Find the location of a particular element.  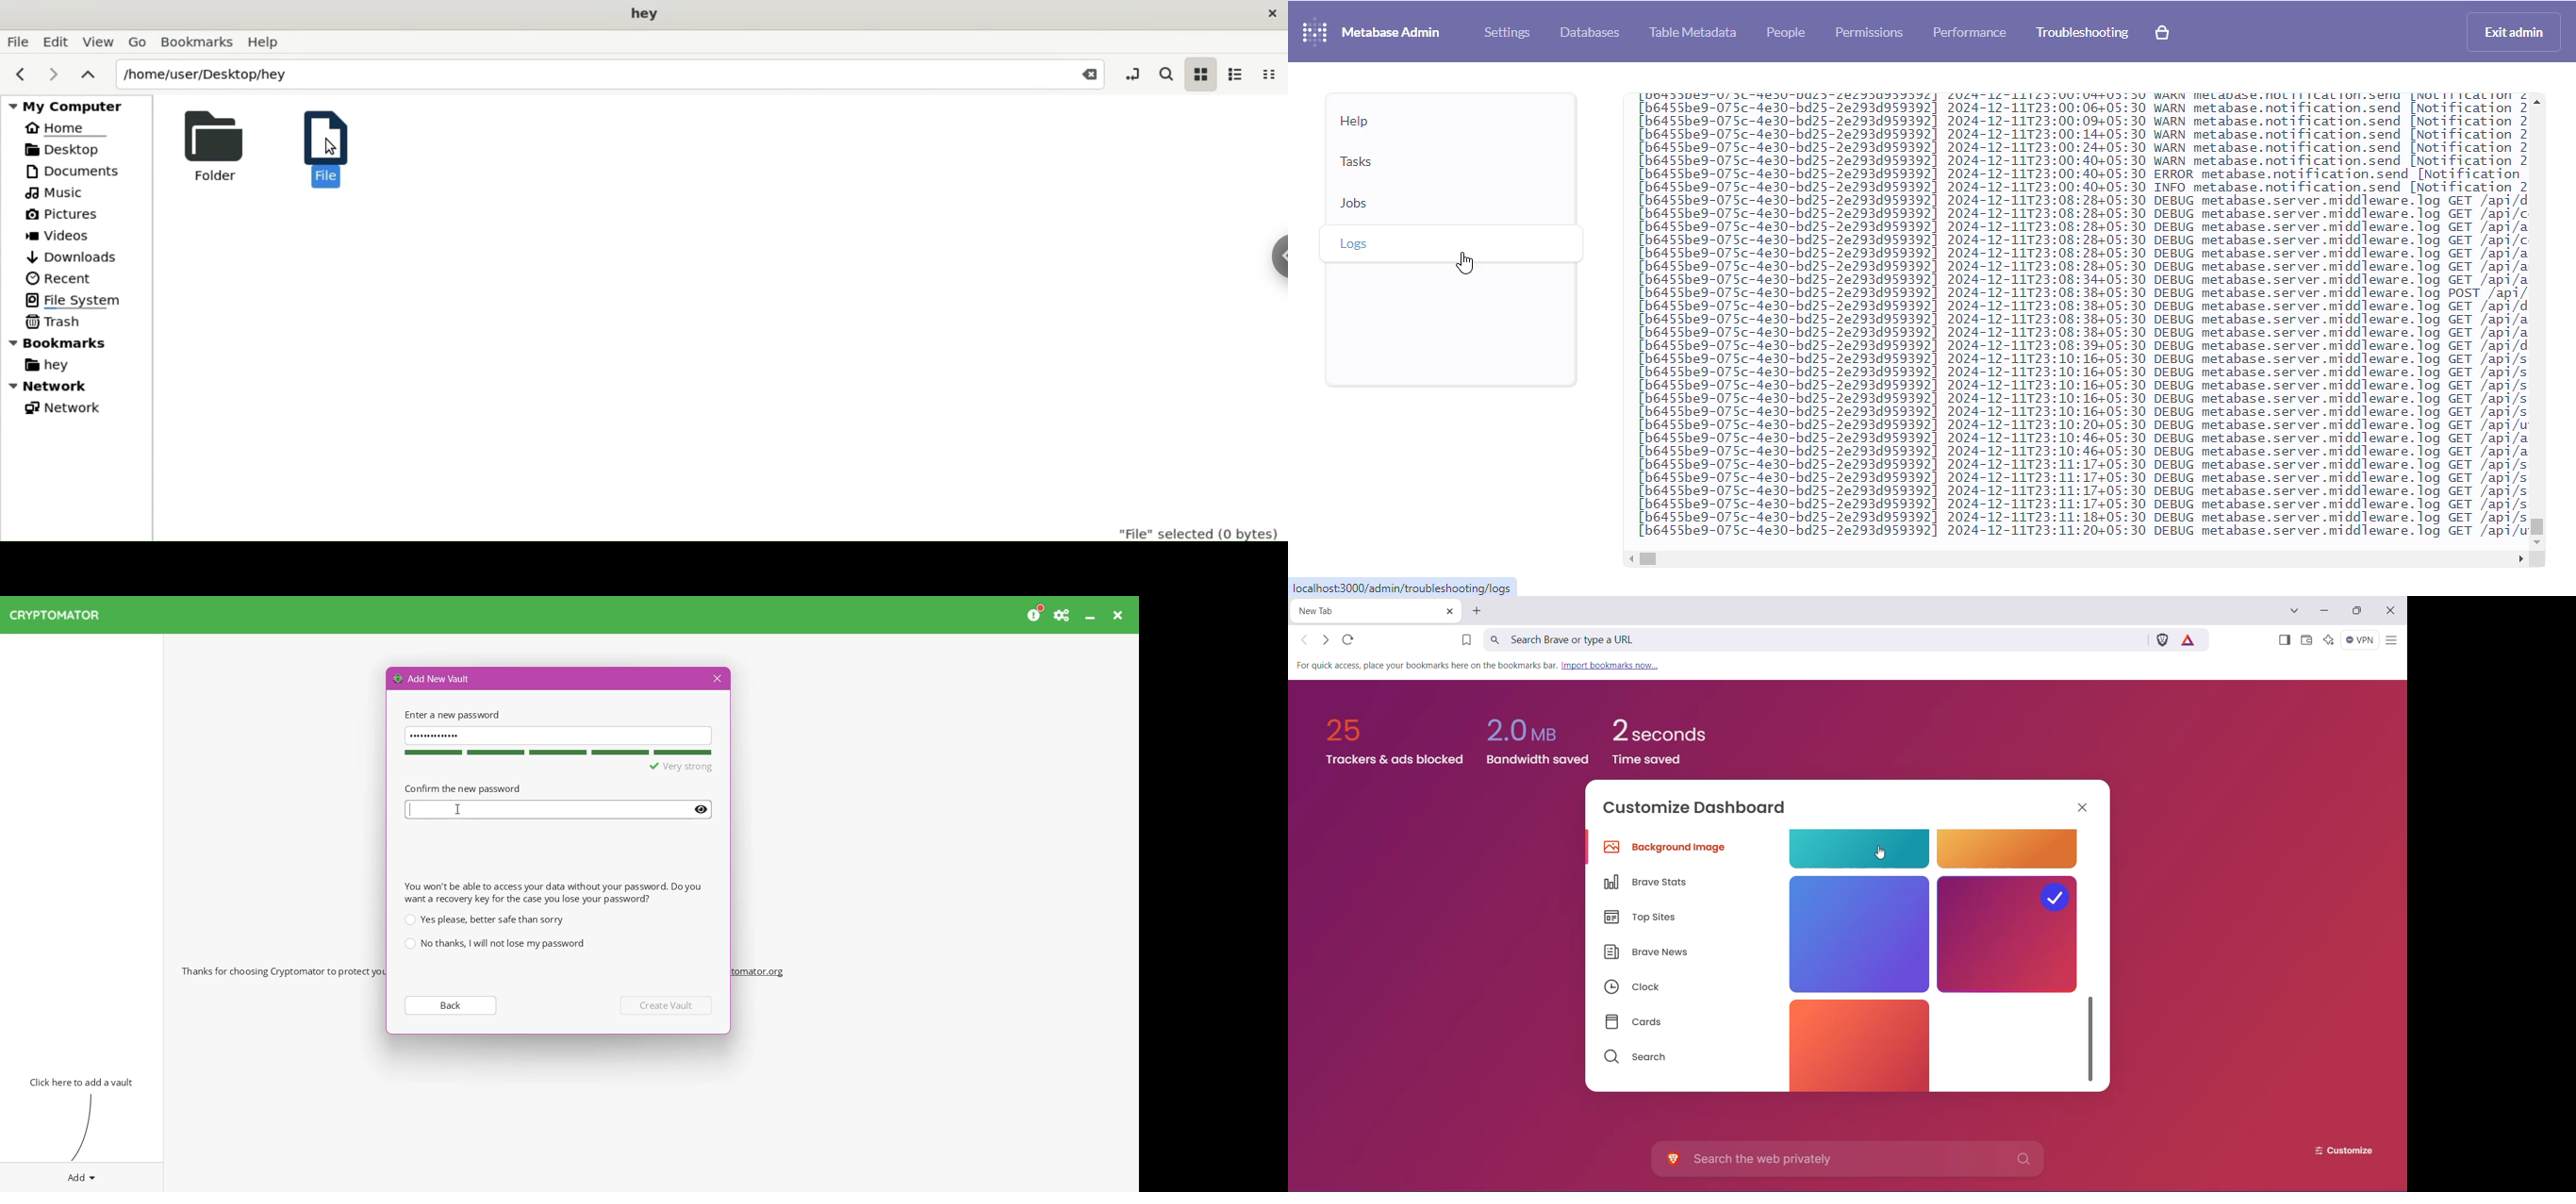

Restore Down is located at coordinates (2360, 611).